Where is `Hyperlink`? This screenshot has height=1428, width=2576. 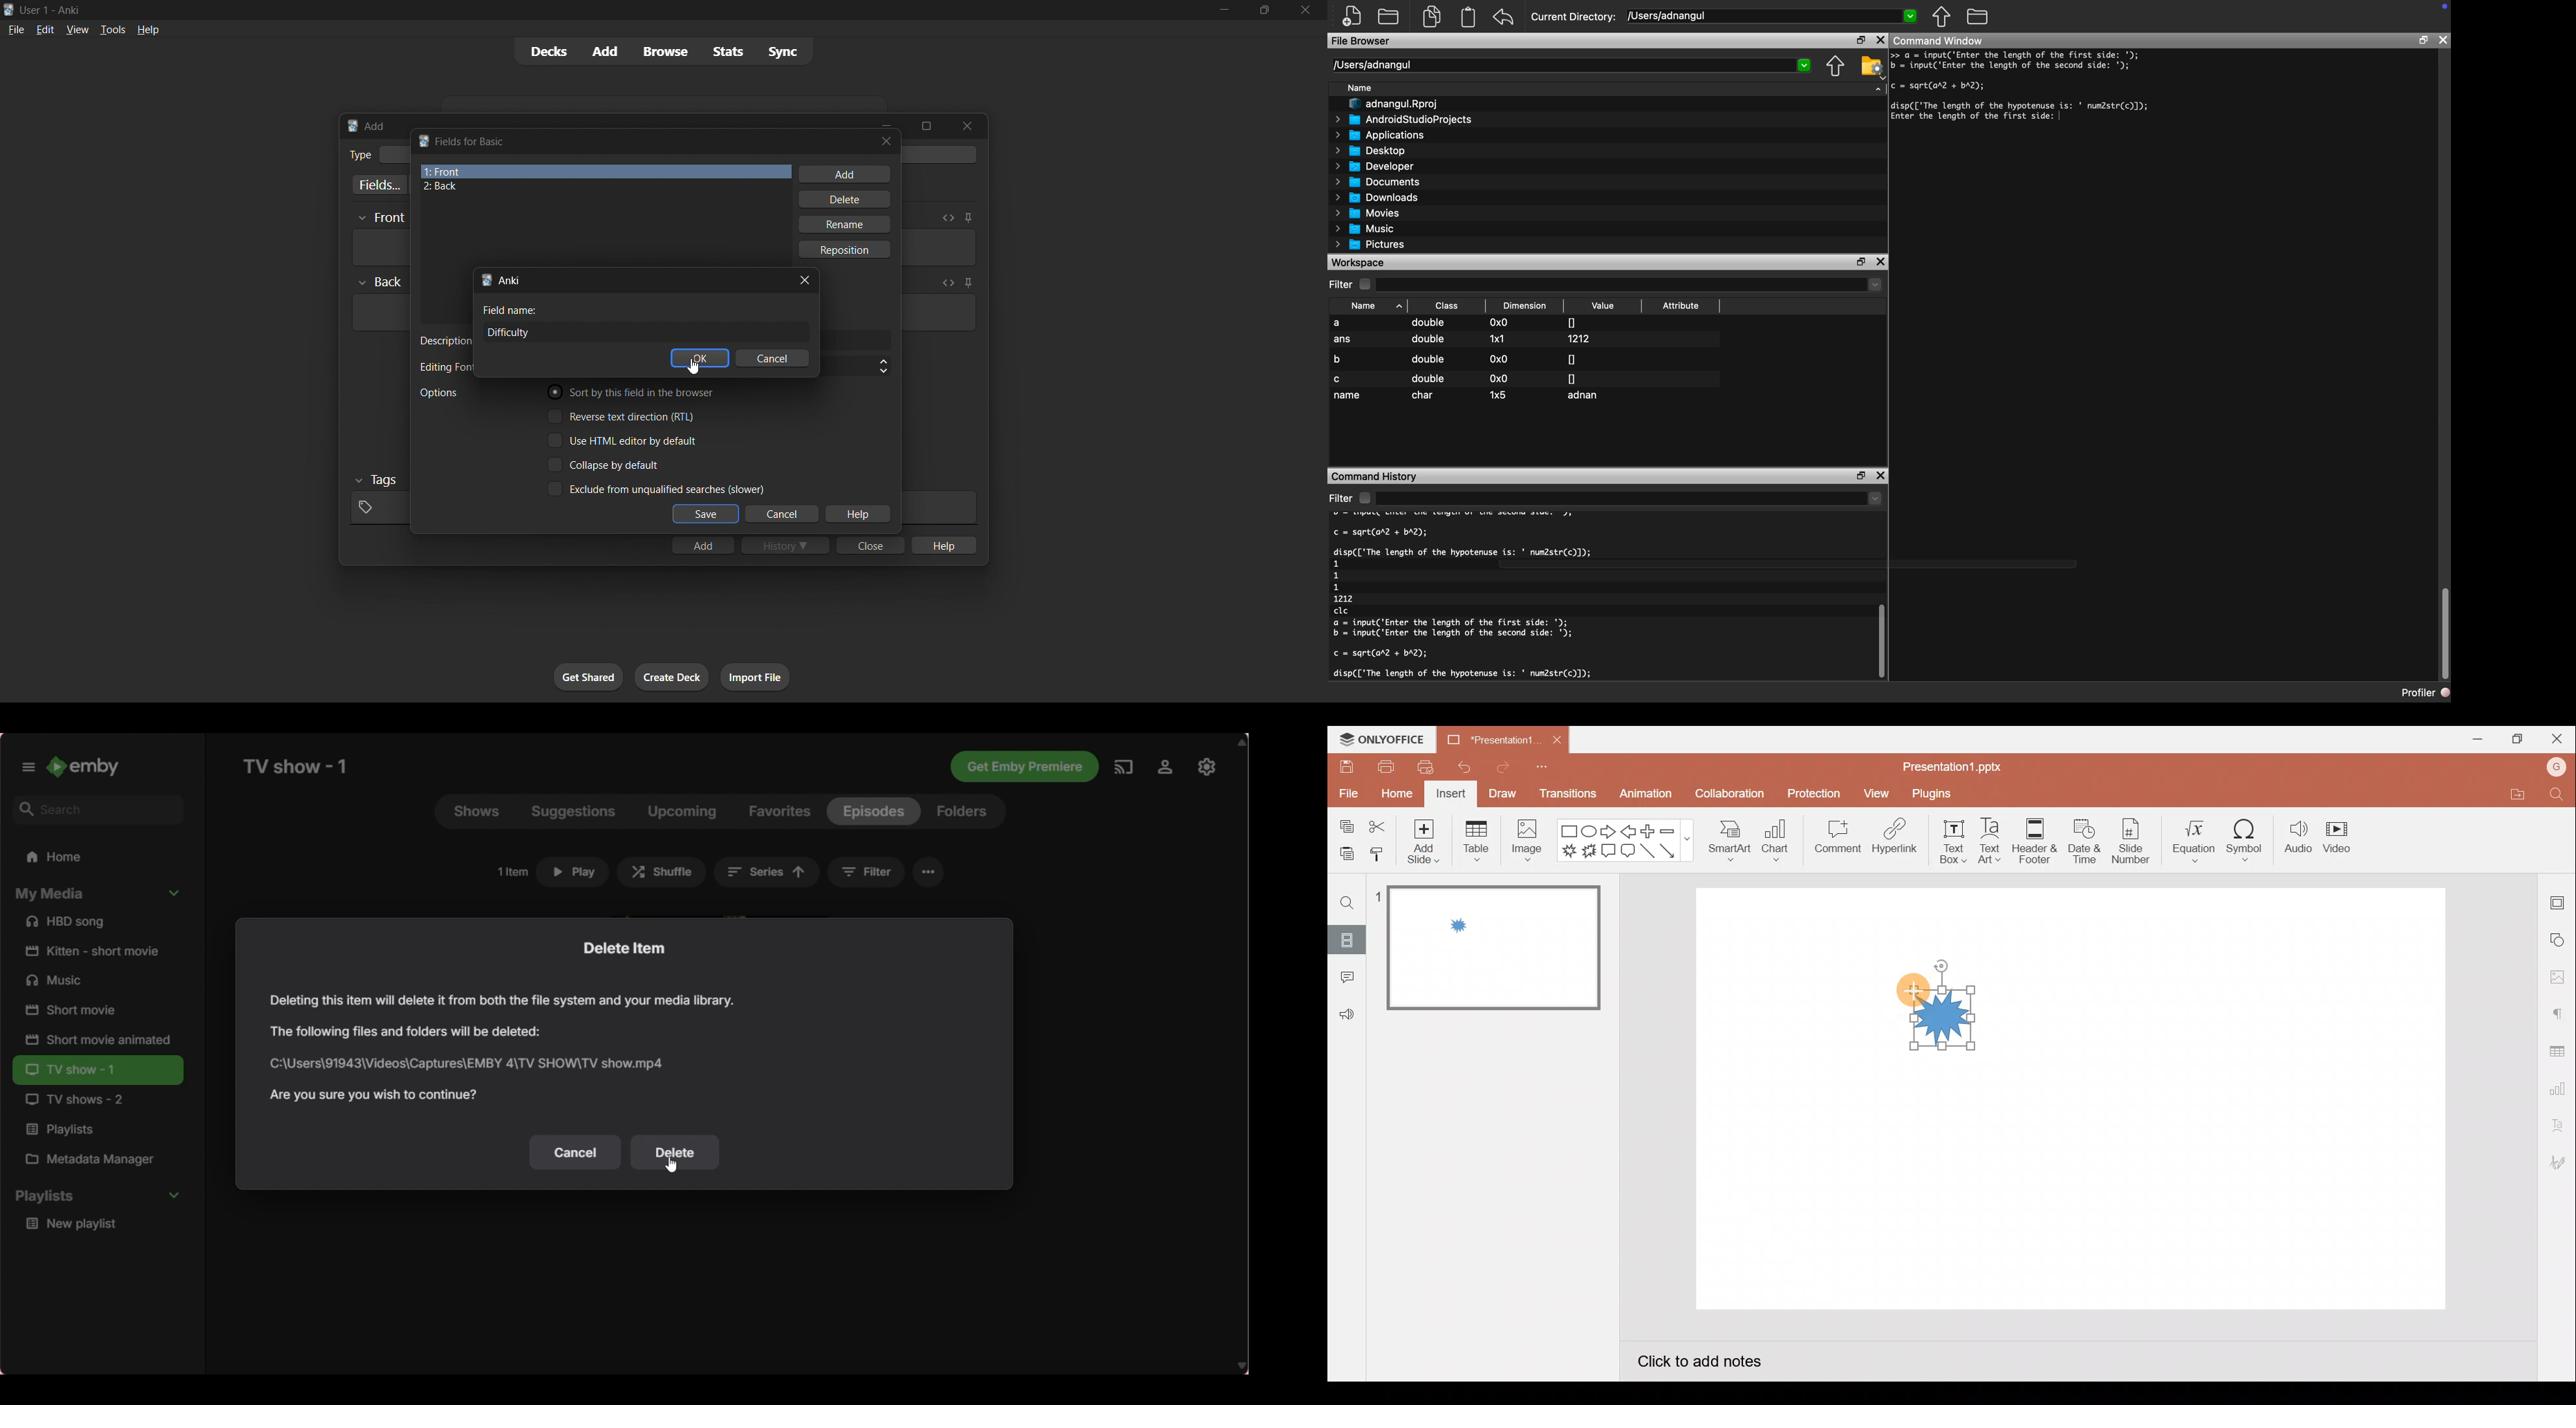 Hyperlink is located at coordinates (1895, 839).